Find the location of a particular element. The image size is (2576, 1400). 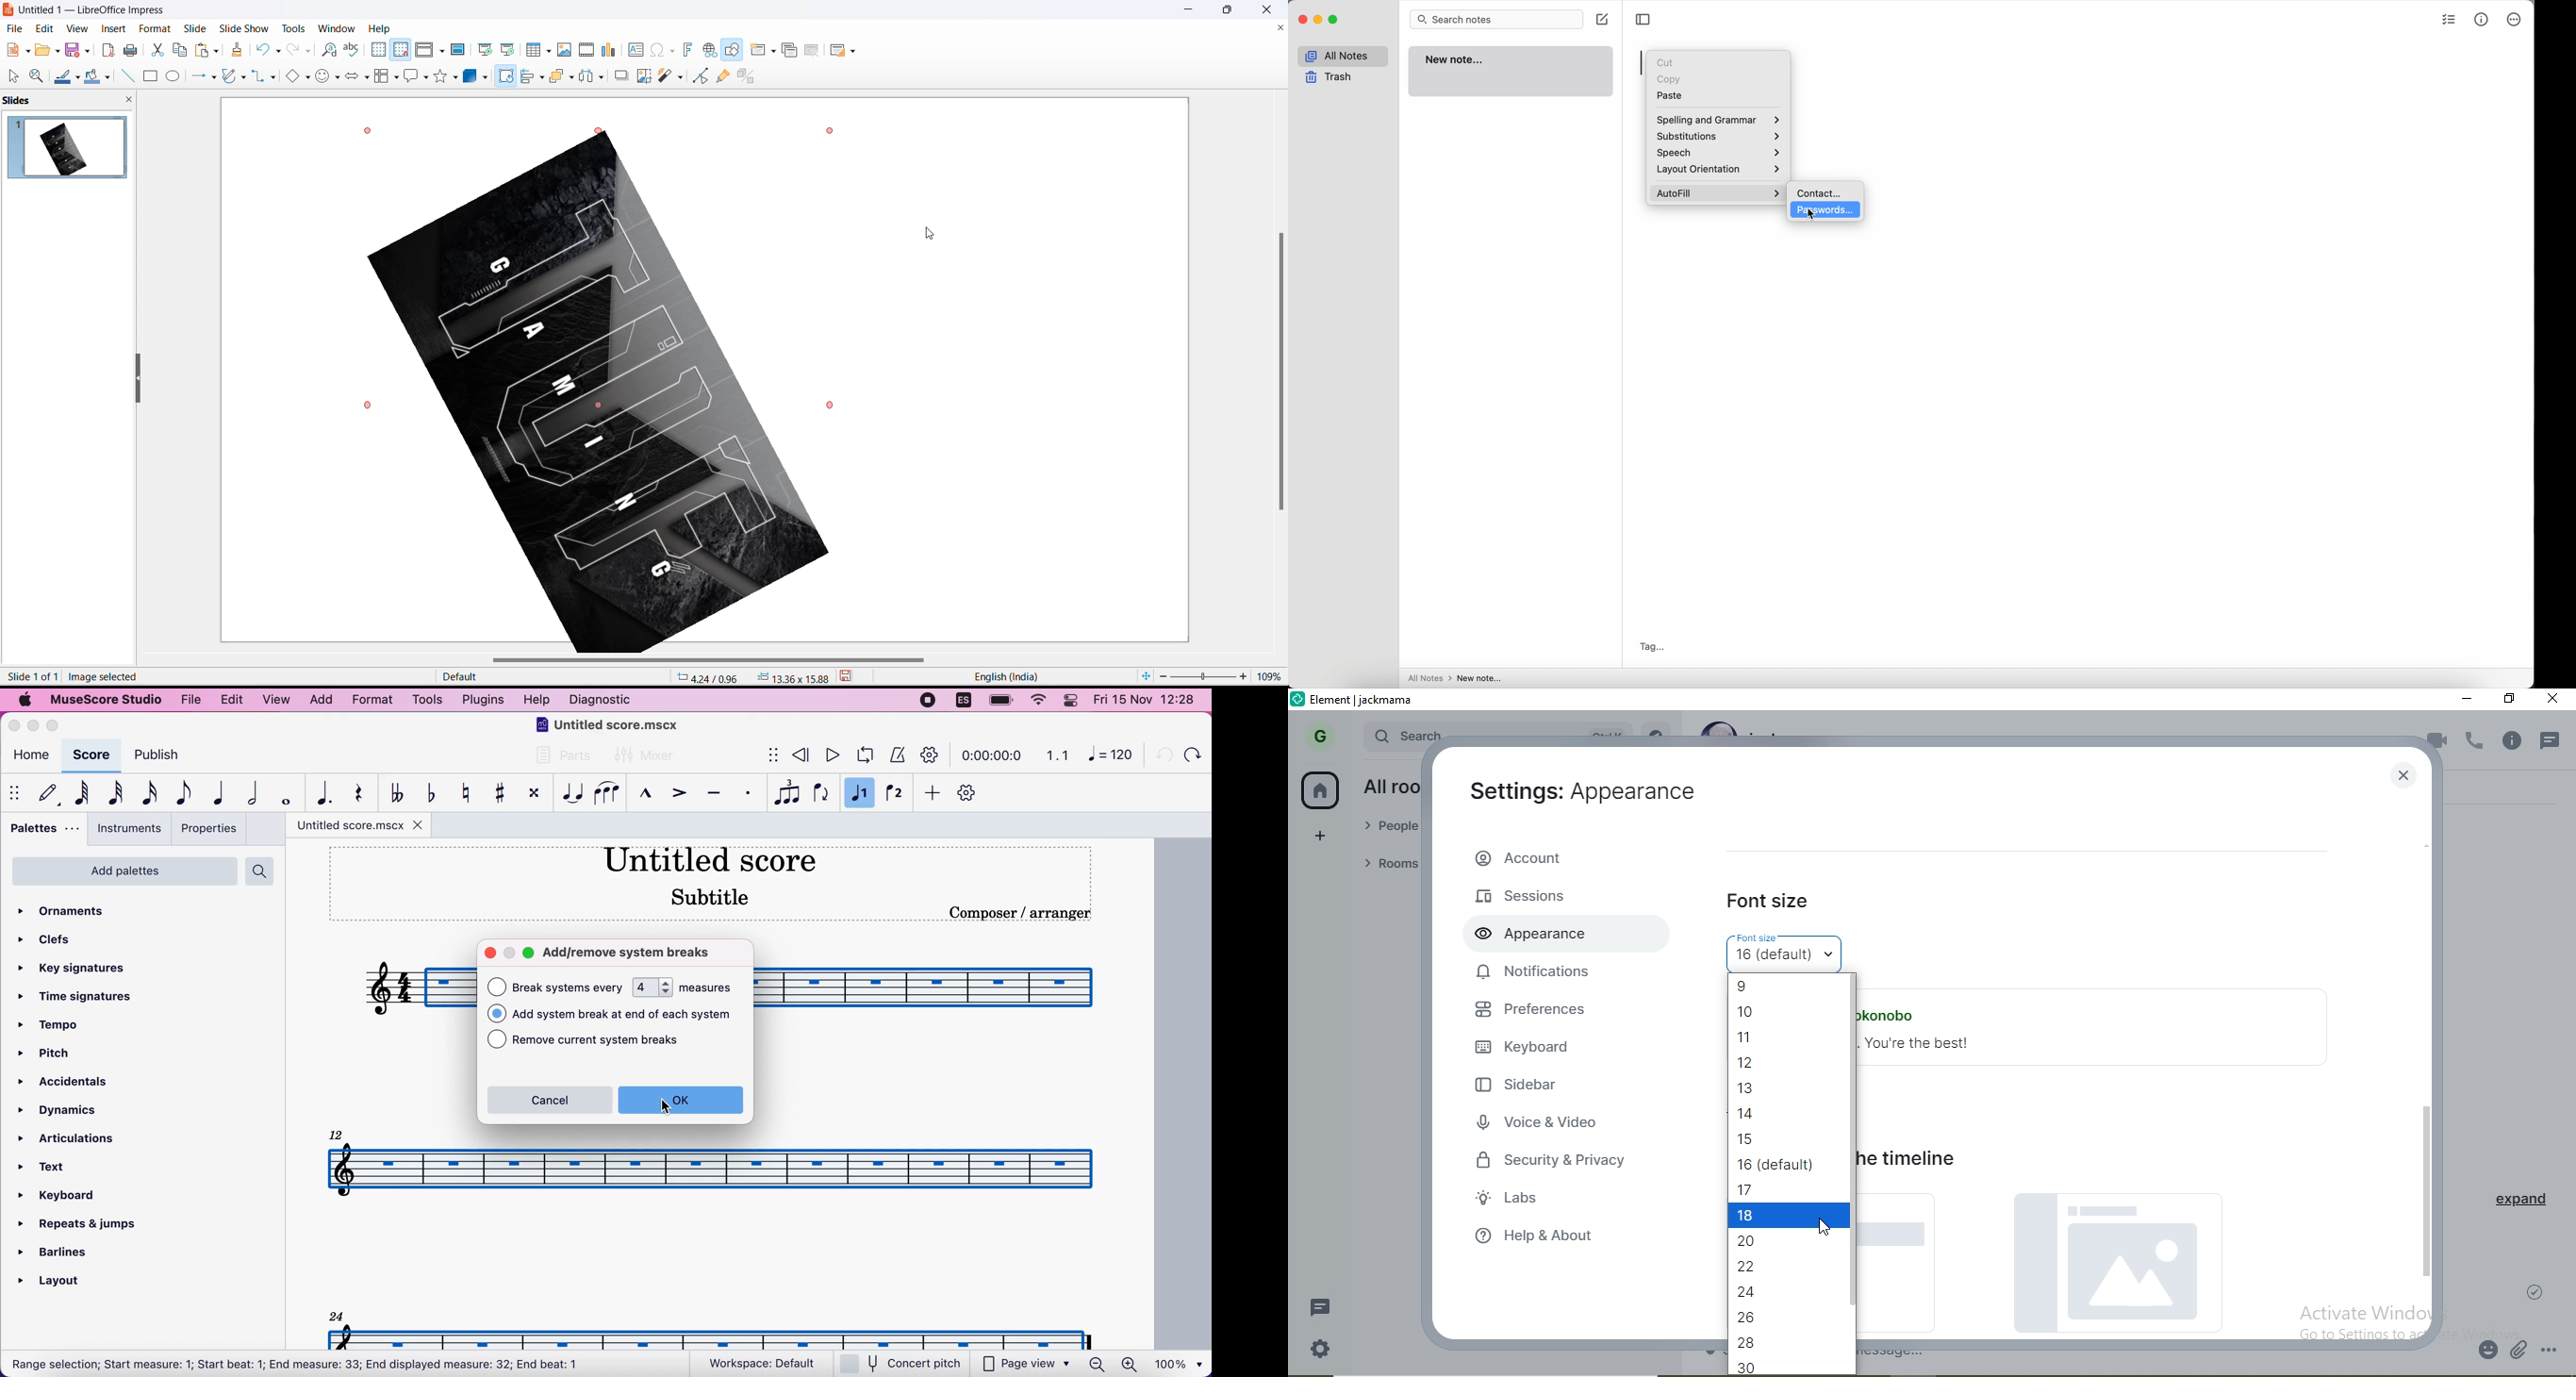

all rooms is located at coordinates (1389, 787).